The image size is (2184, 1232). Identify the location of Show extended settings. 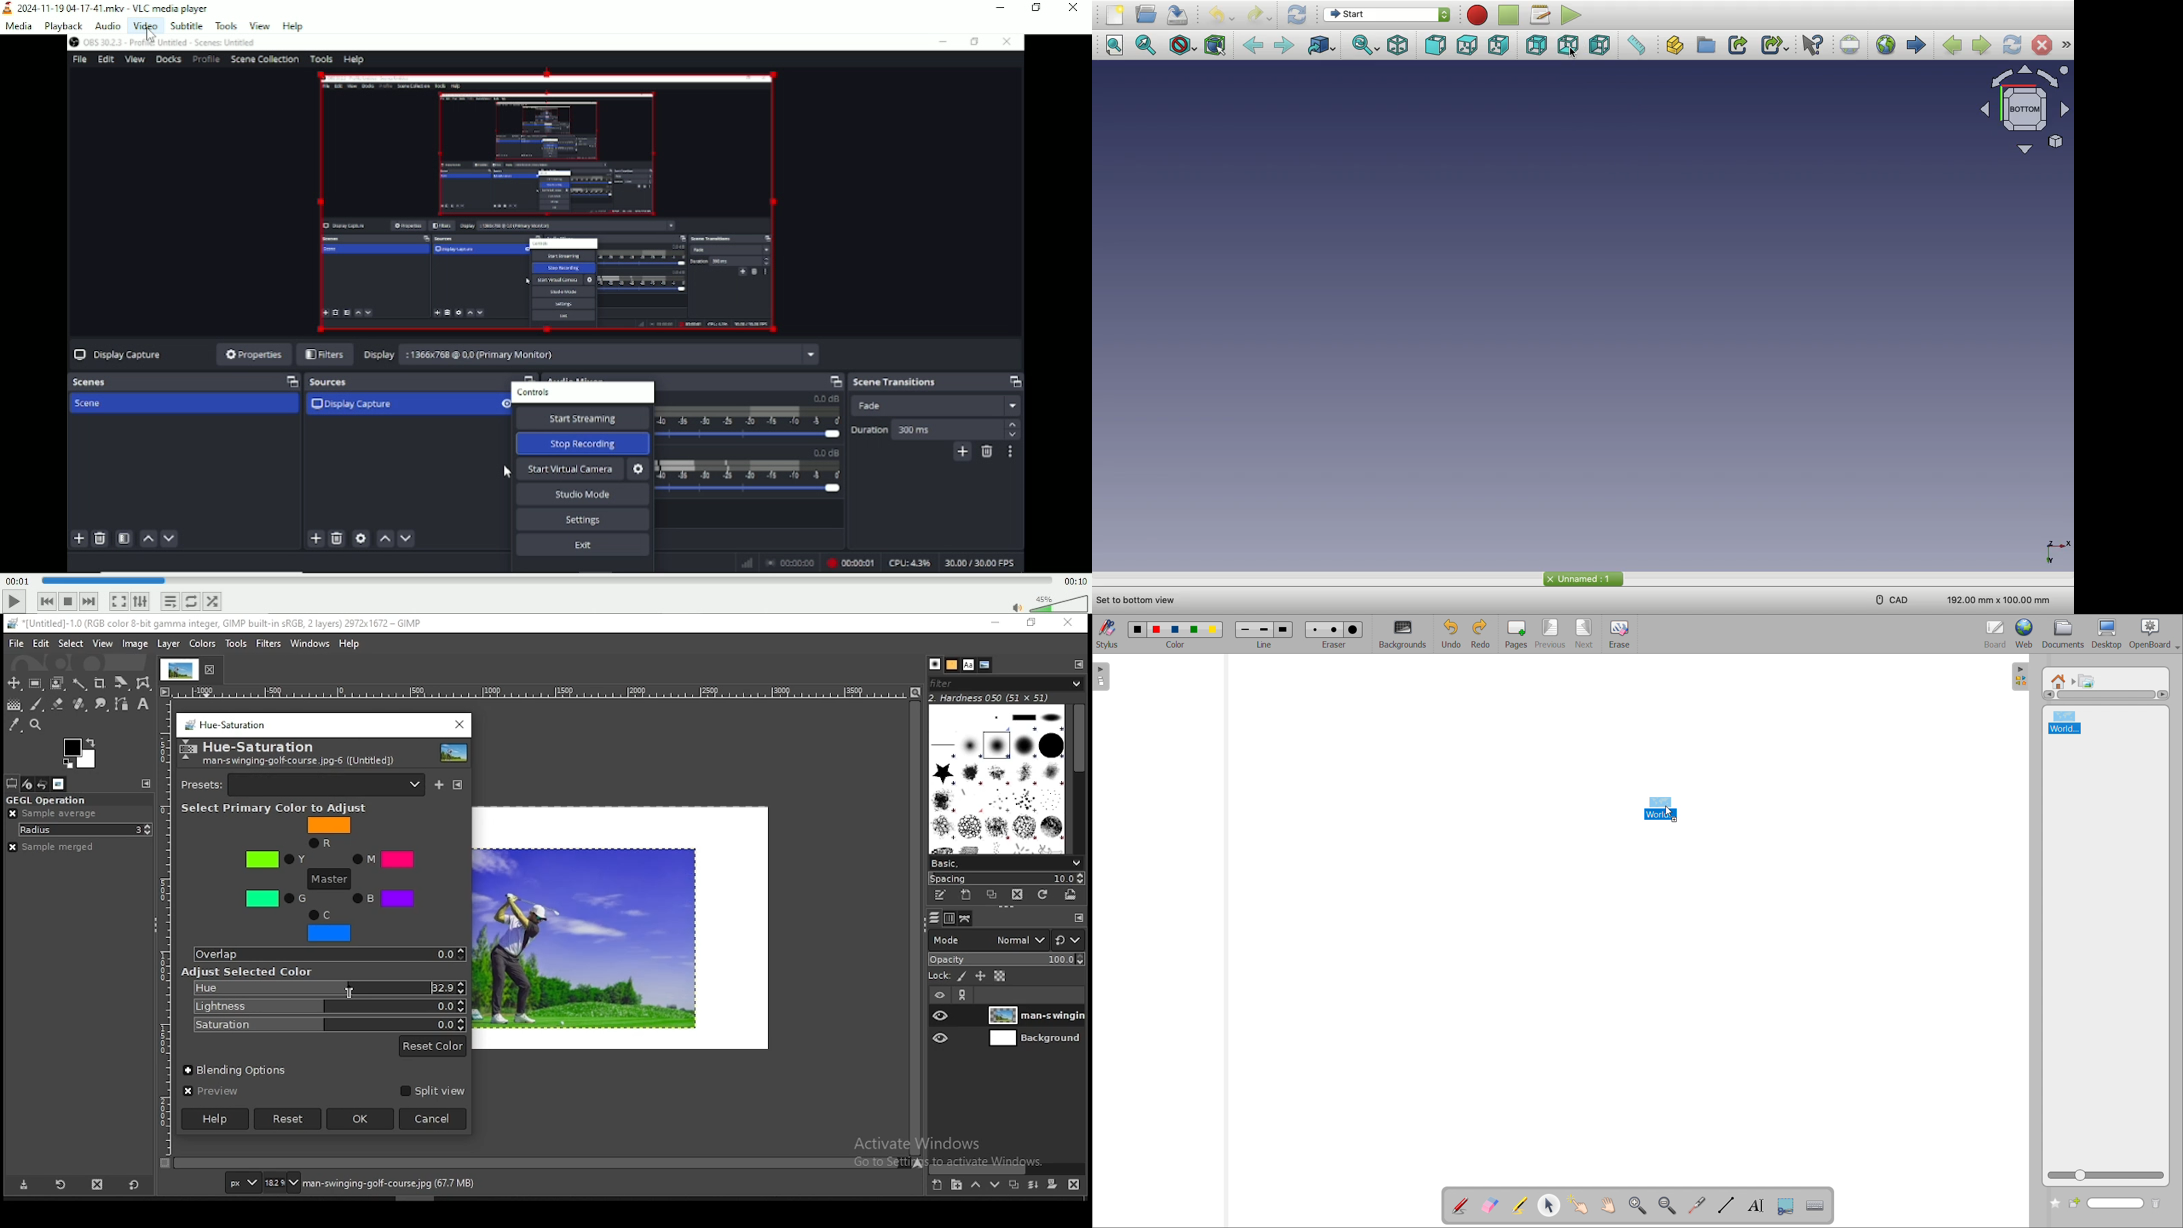
(140, 602).